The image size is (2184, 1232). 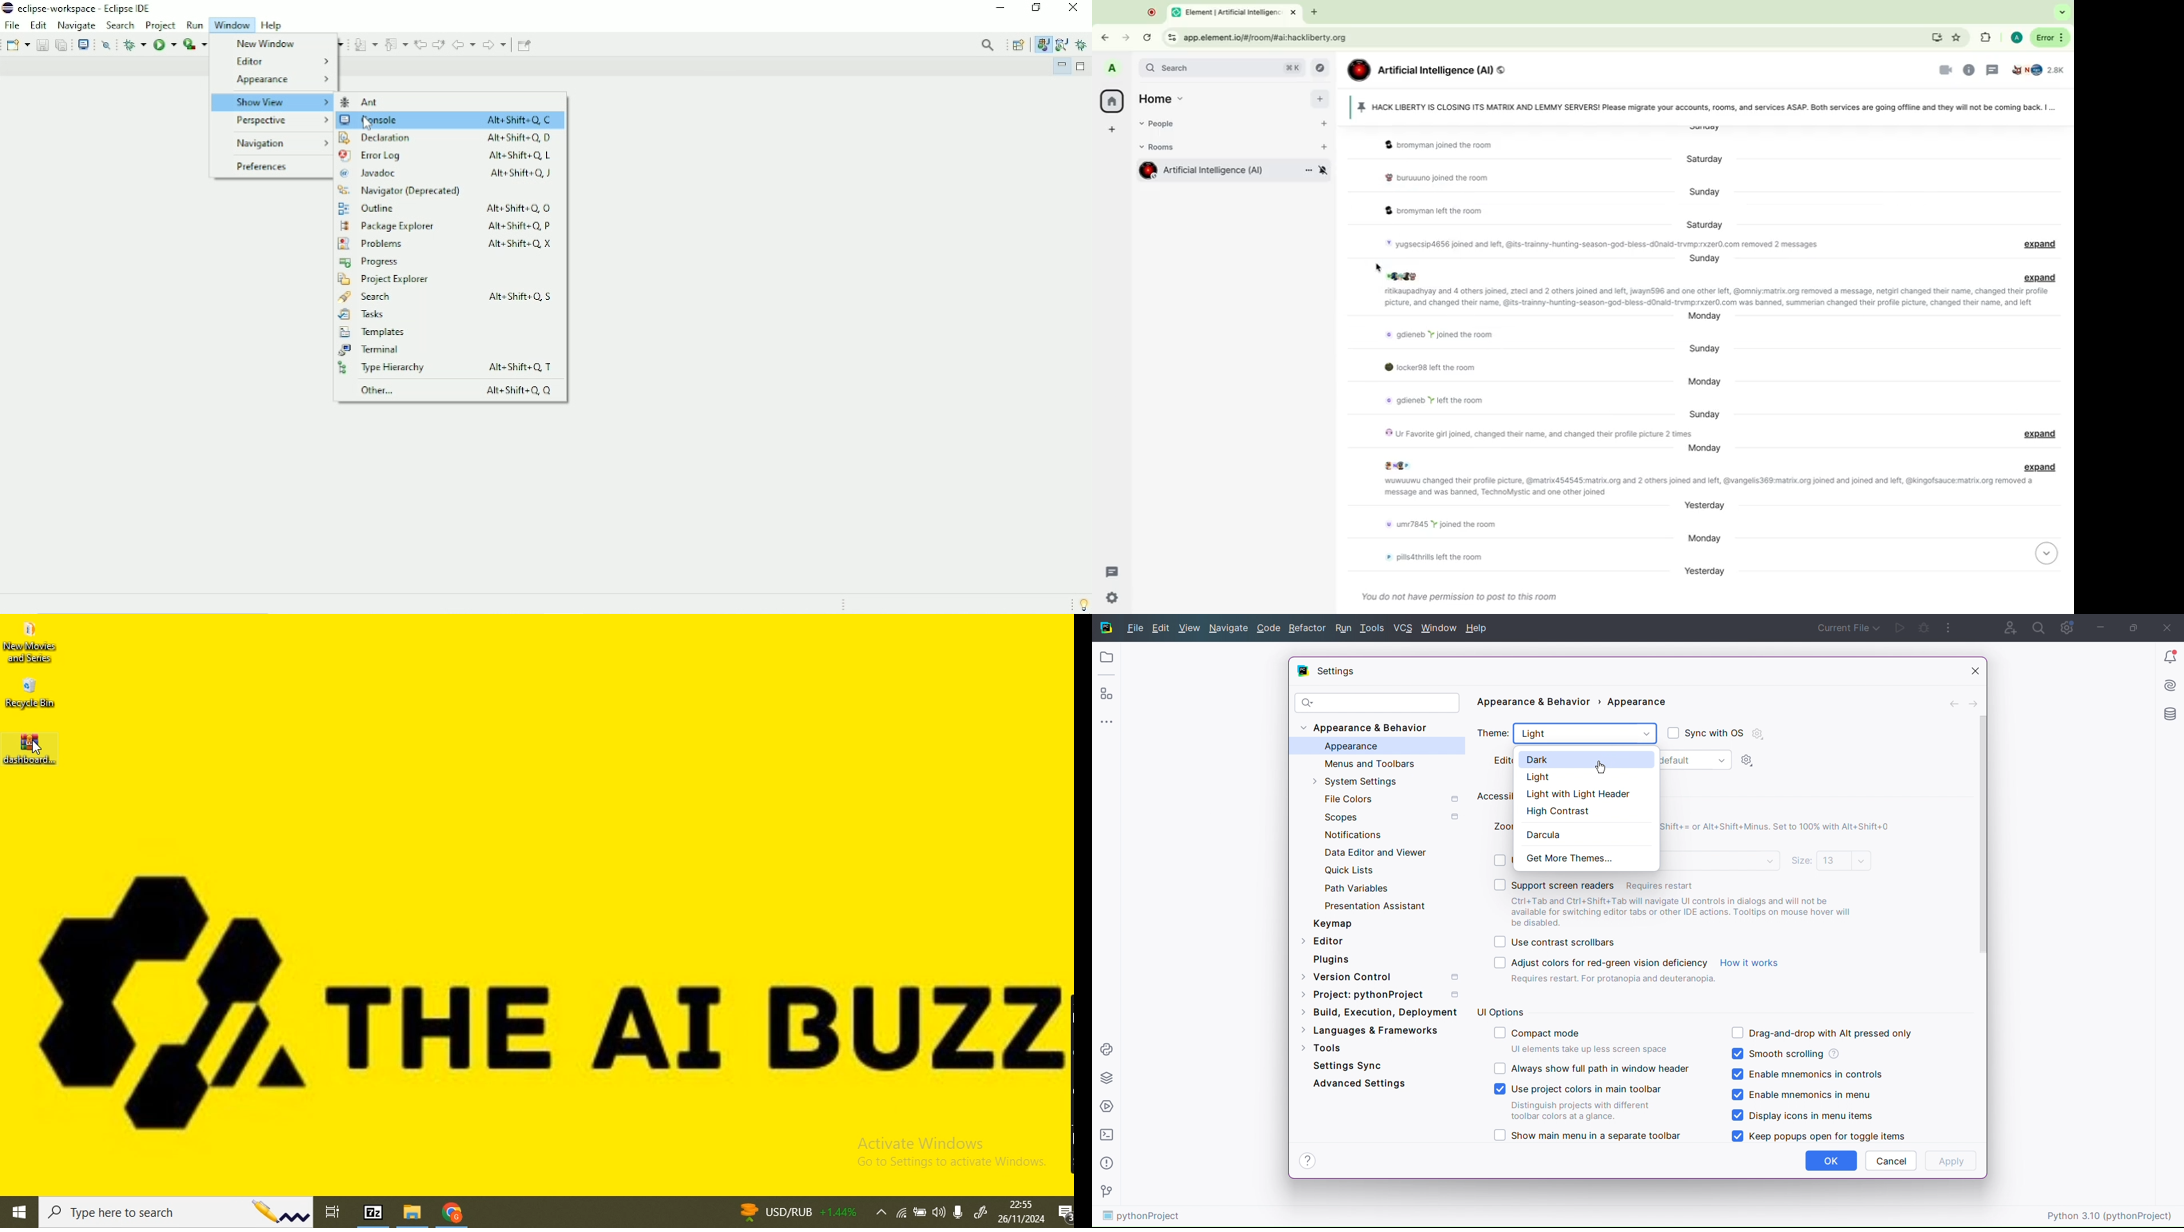 What do you see at coordinates (1703, 383) in the screenshot?
I see `Day` at bounding box center [1703, 383].